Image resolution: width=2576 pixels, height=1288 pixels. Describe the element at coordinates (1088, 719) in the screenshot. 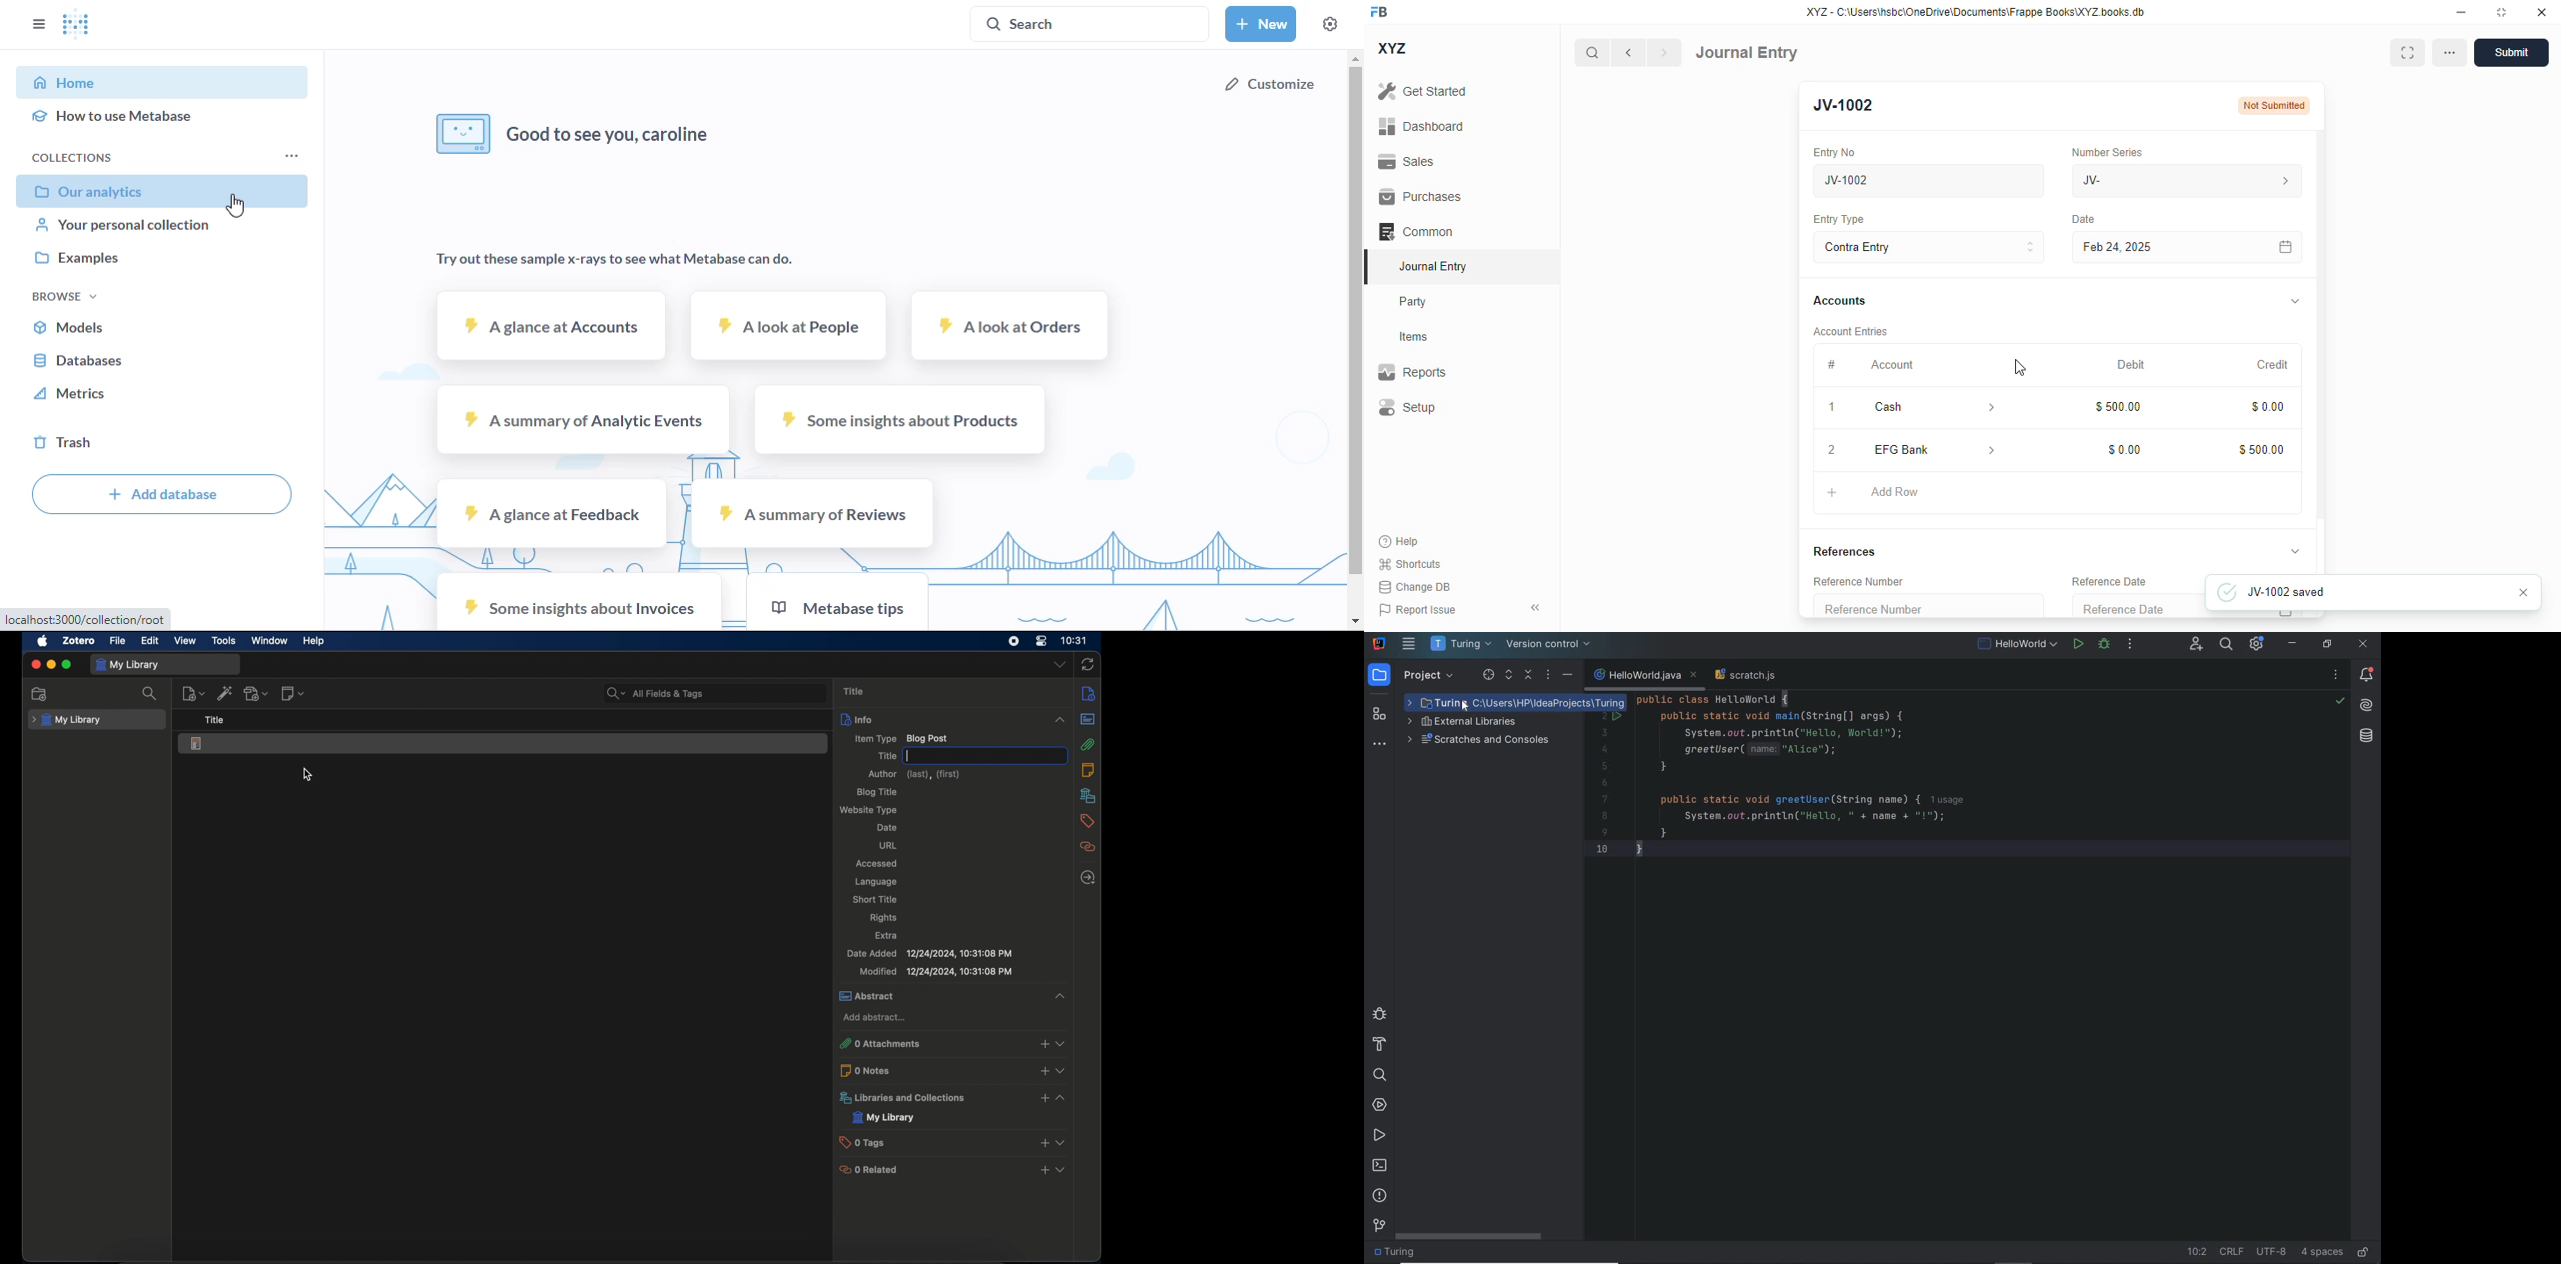

I see `abstract` at that location.